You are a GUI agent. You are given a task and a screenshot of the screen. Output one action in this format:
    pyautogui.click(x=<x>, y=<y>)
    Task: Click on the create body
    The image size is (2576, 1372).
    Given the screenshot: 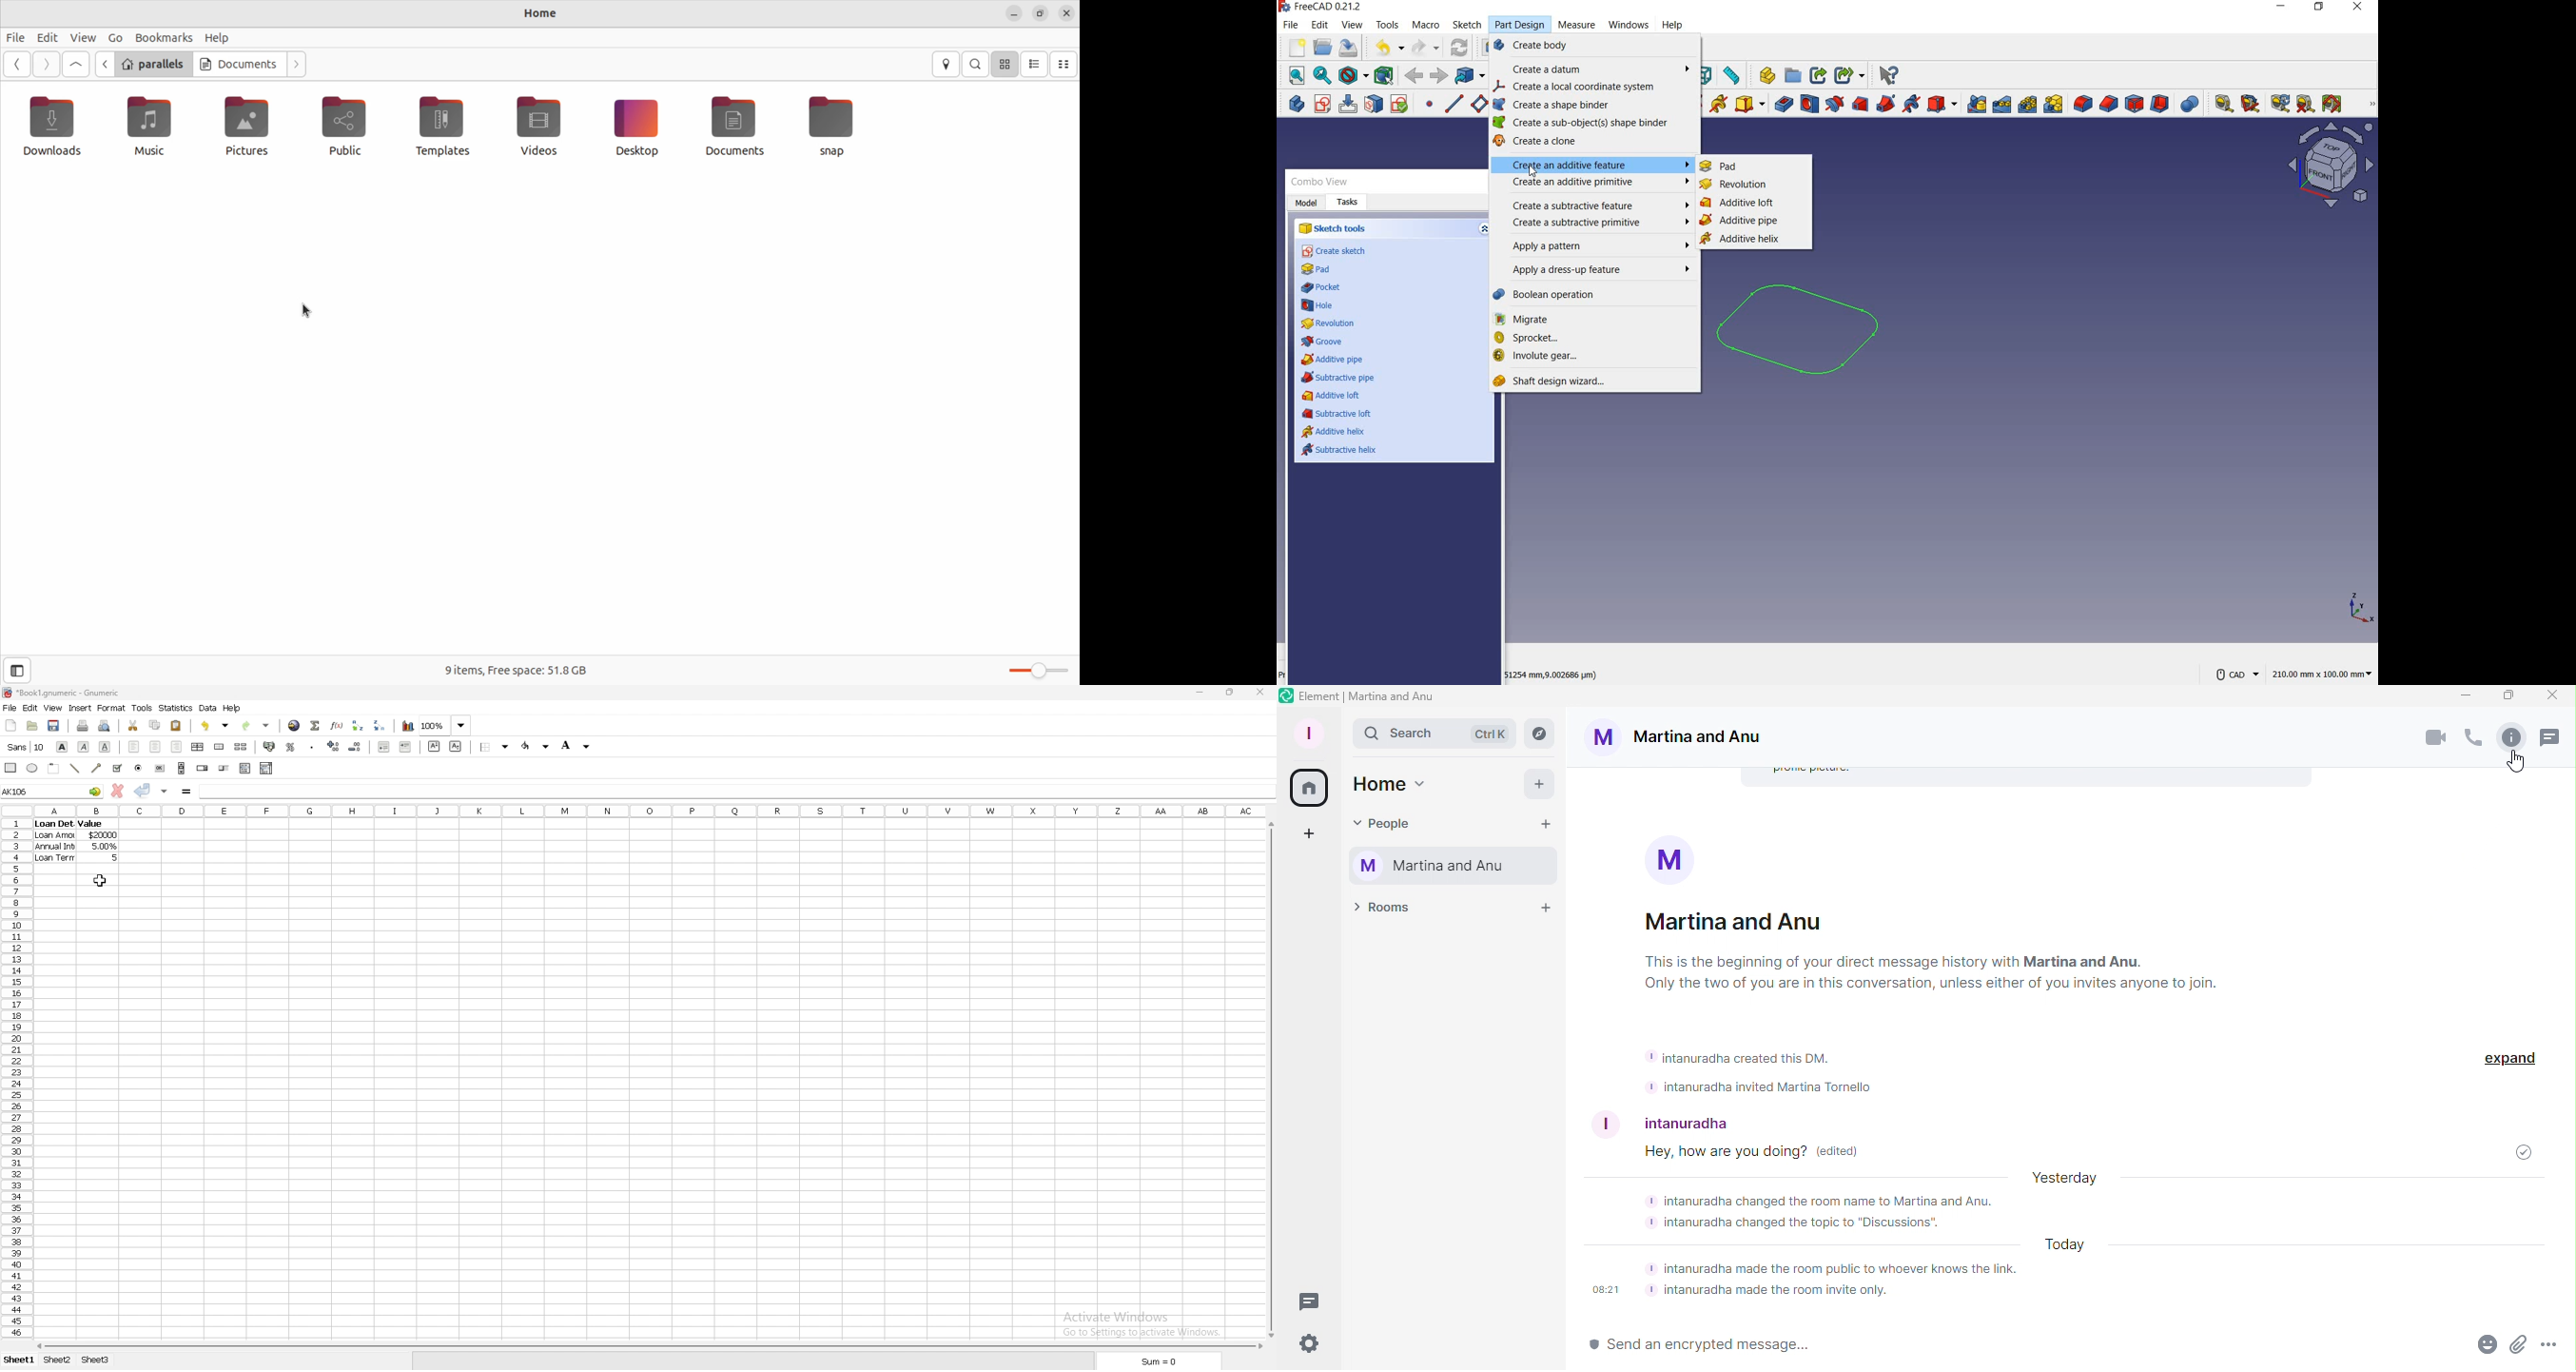 What is the action you would take?
    pyautogui.click(x=1293, y=105)
    